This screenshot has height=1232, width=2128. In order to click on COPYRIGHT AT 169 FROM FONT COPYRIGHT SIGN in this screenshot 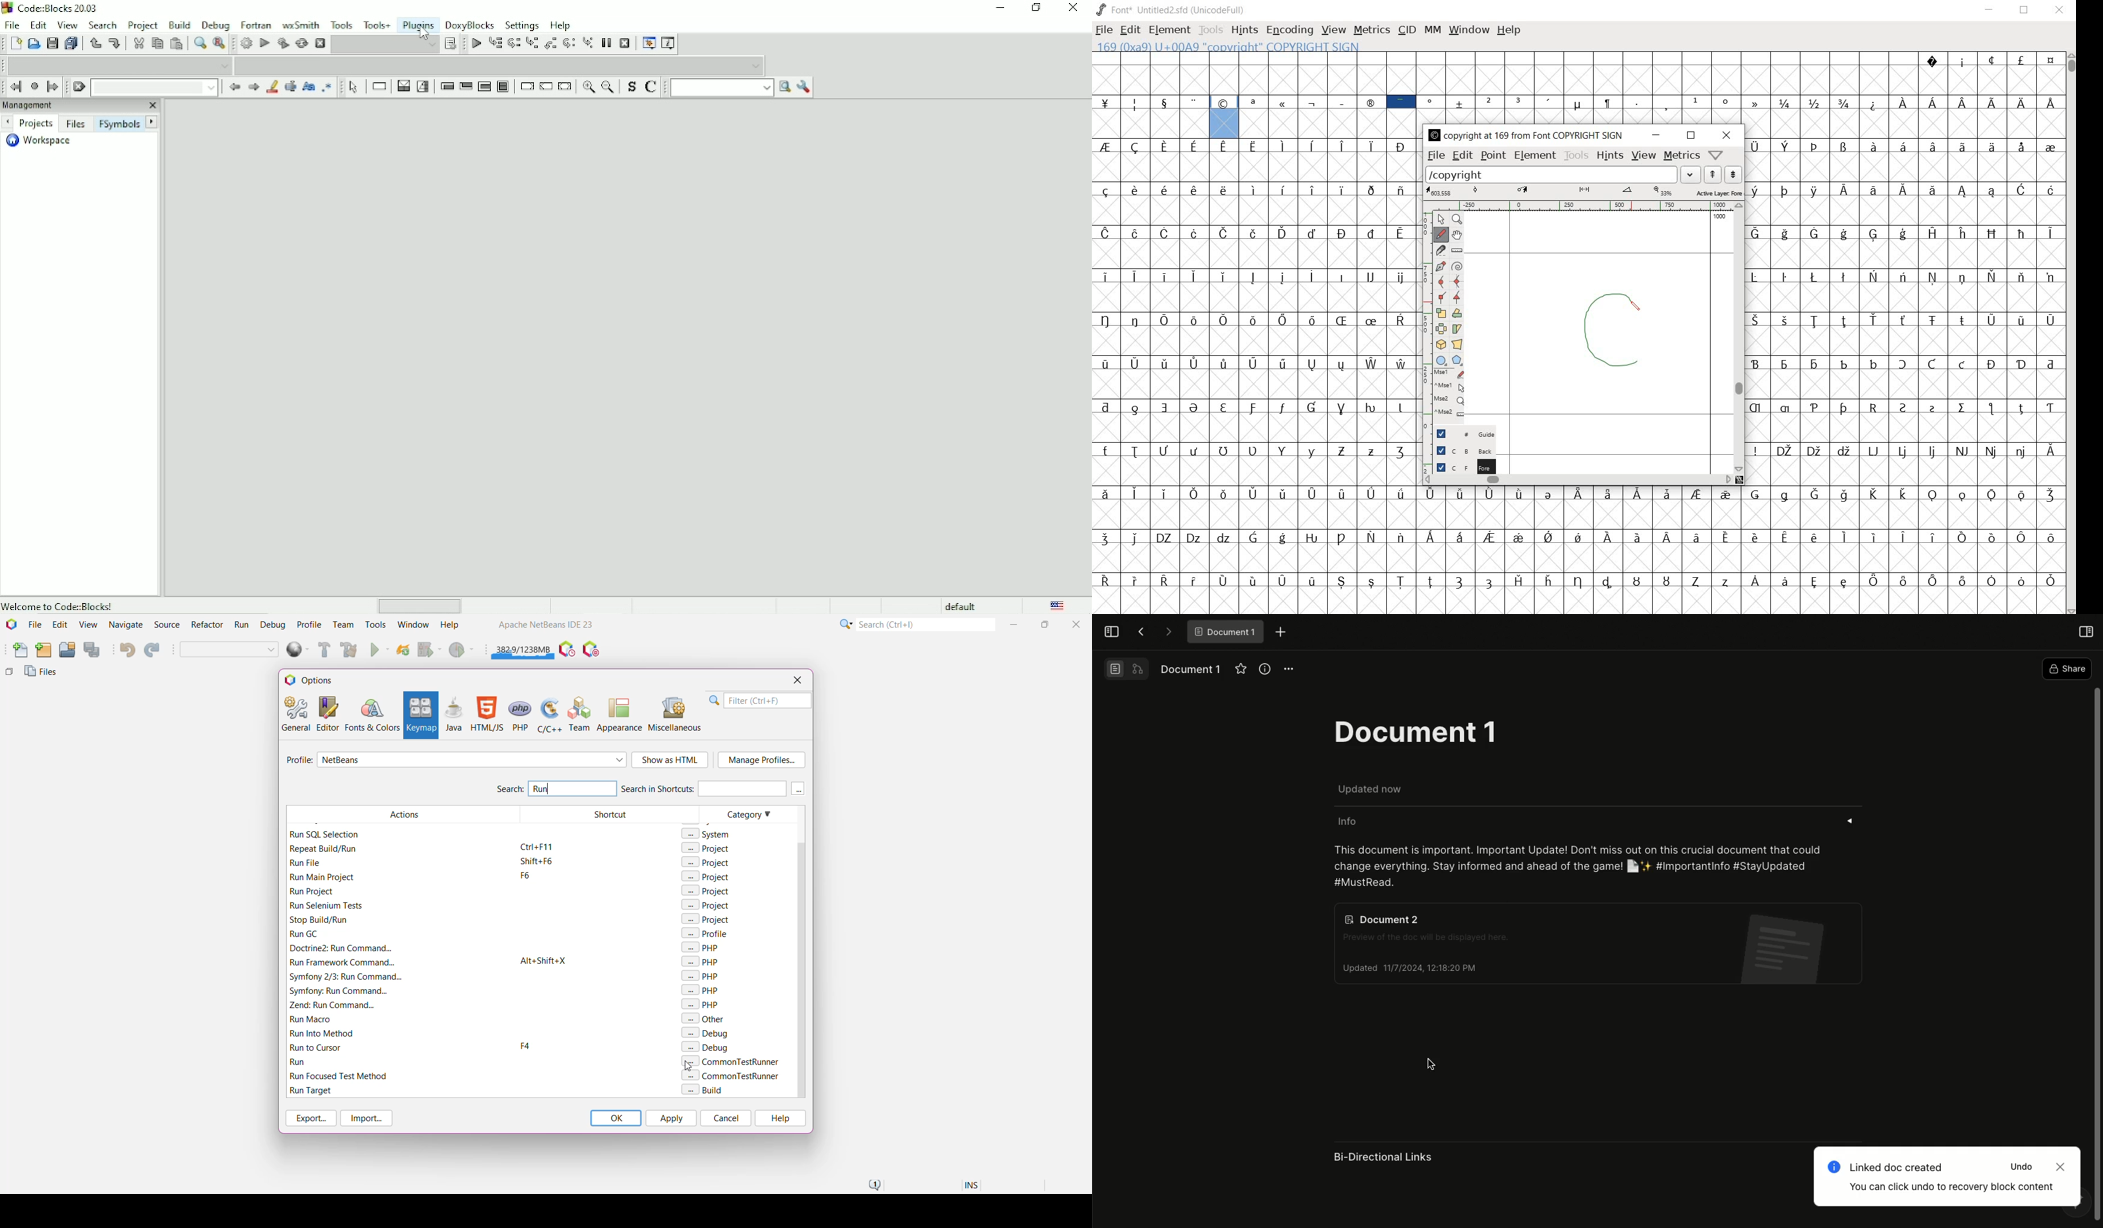, I will do `click(1525, 136)`.